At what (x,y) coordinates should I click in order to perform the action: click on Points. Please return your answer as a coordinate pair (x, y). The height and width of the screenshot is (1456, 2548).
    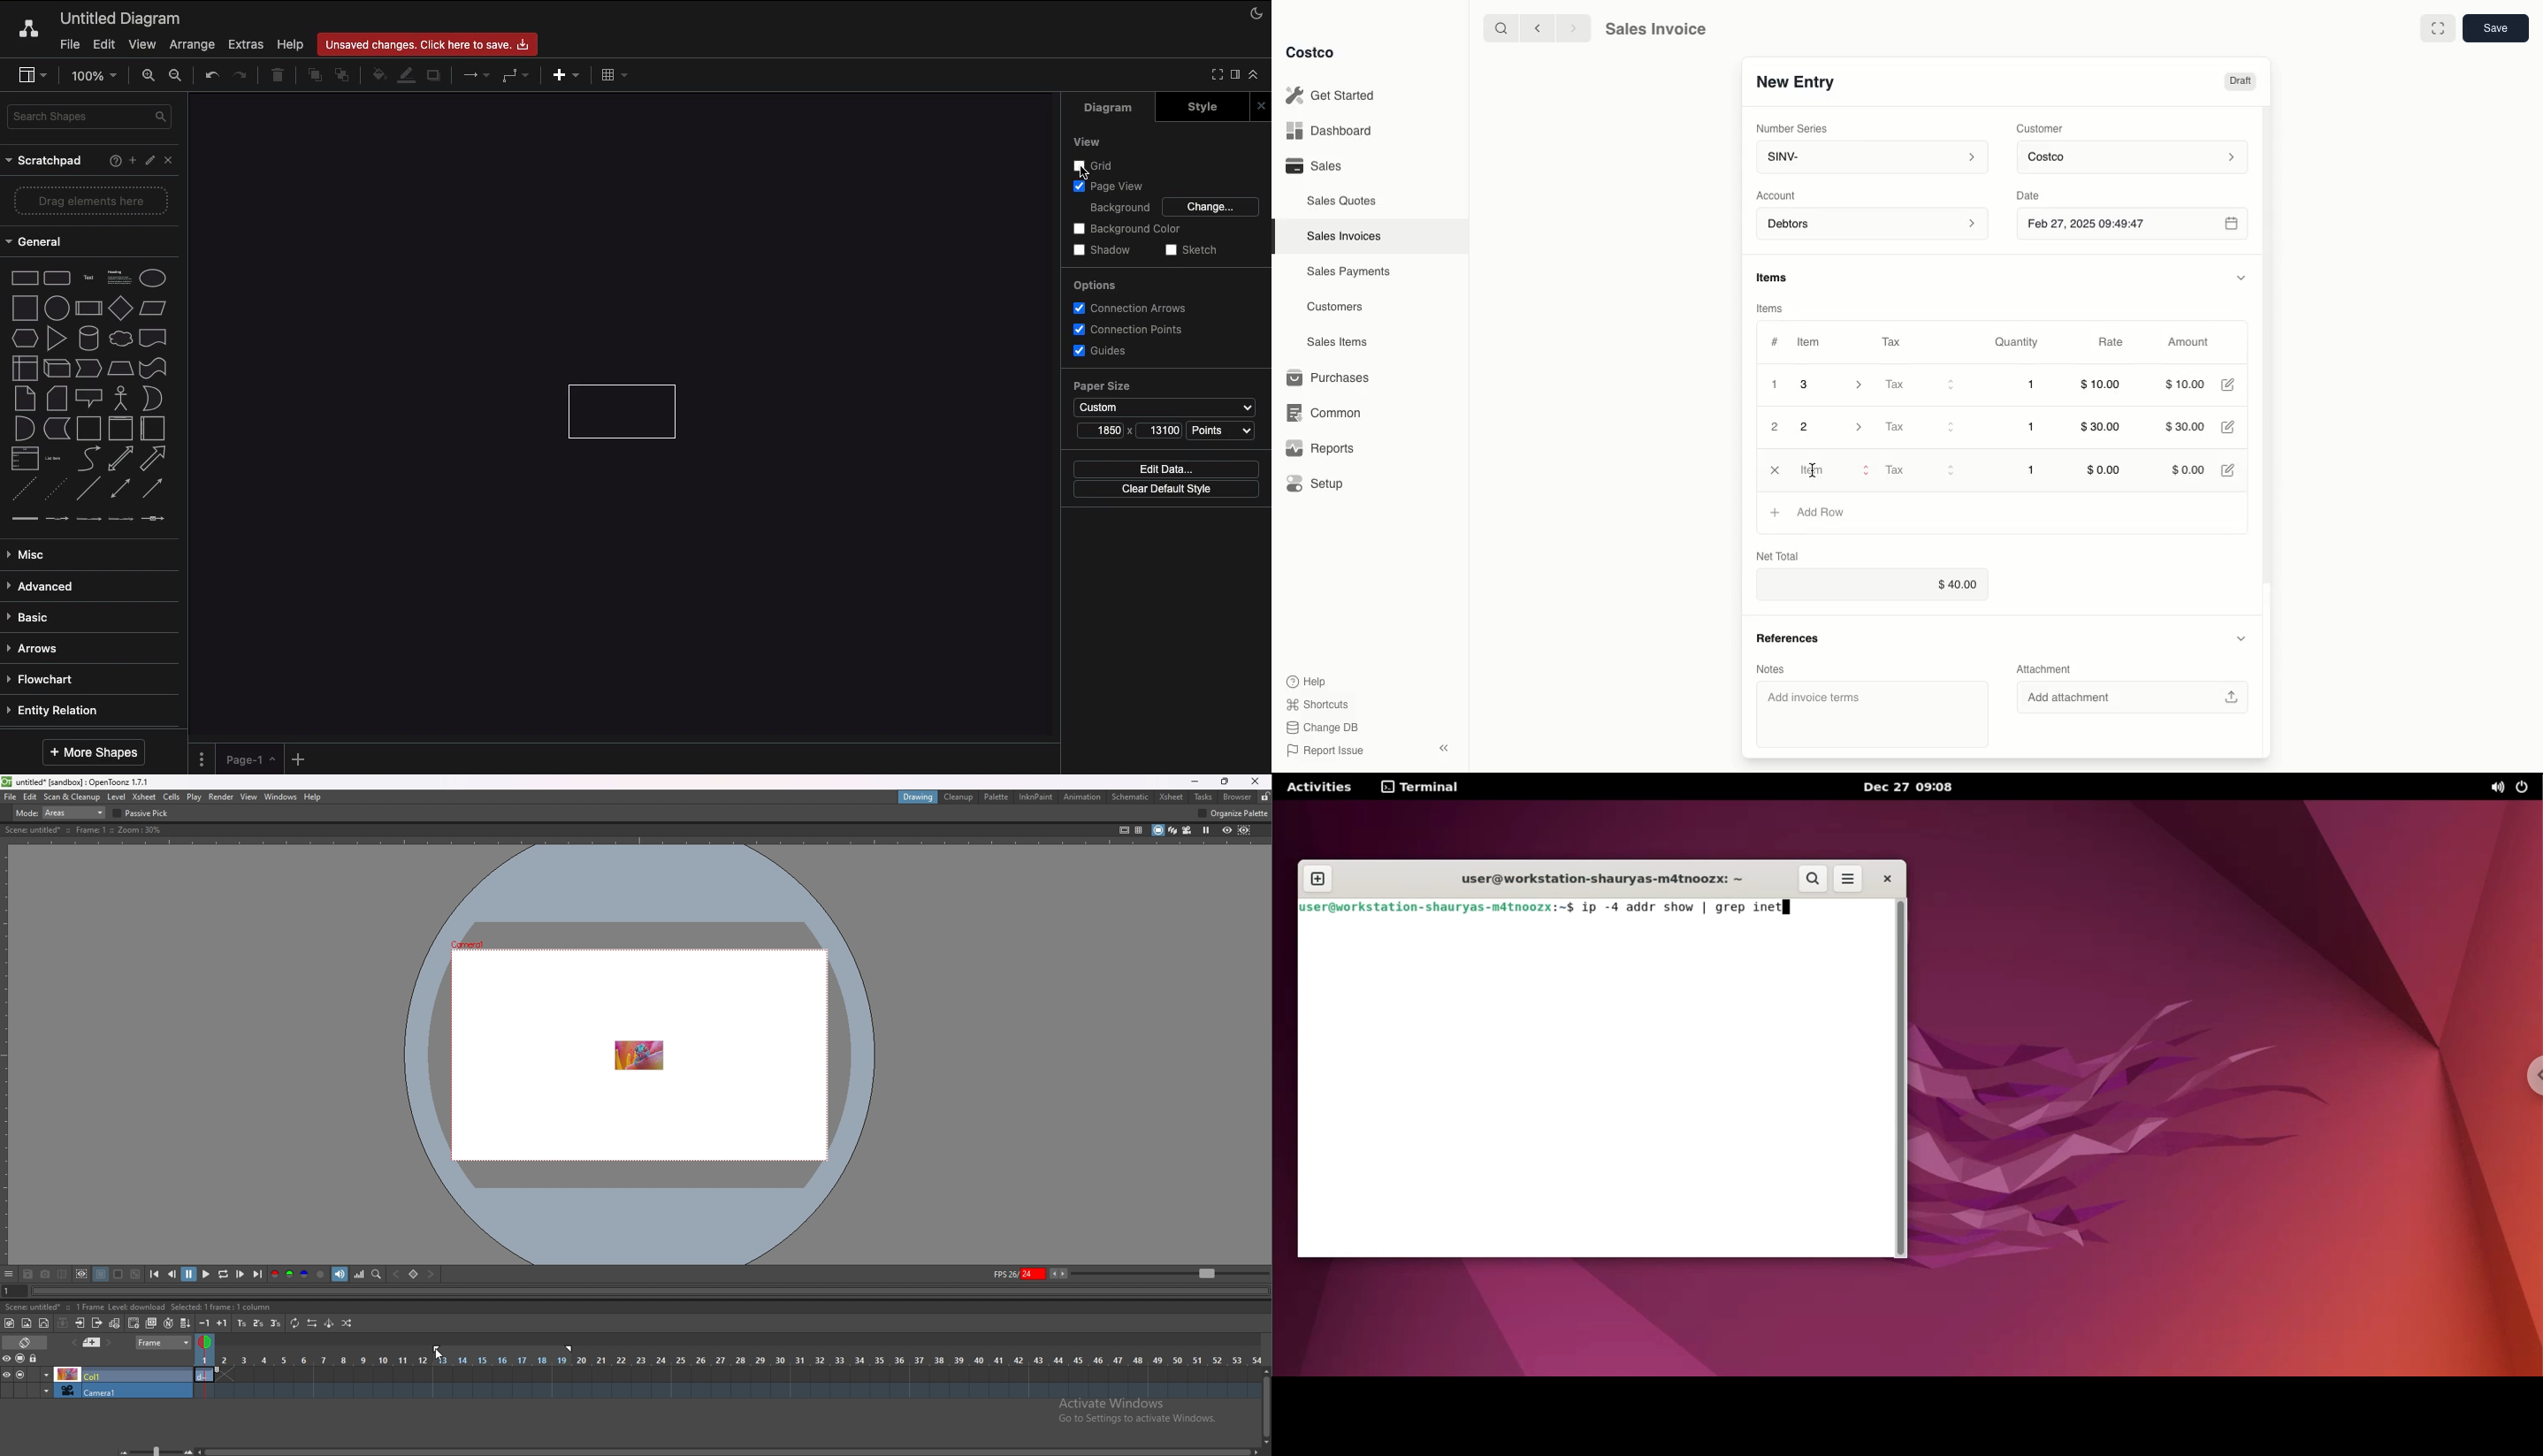
    Looking at the image, I should click on (1221, 431).